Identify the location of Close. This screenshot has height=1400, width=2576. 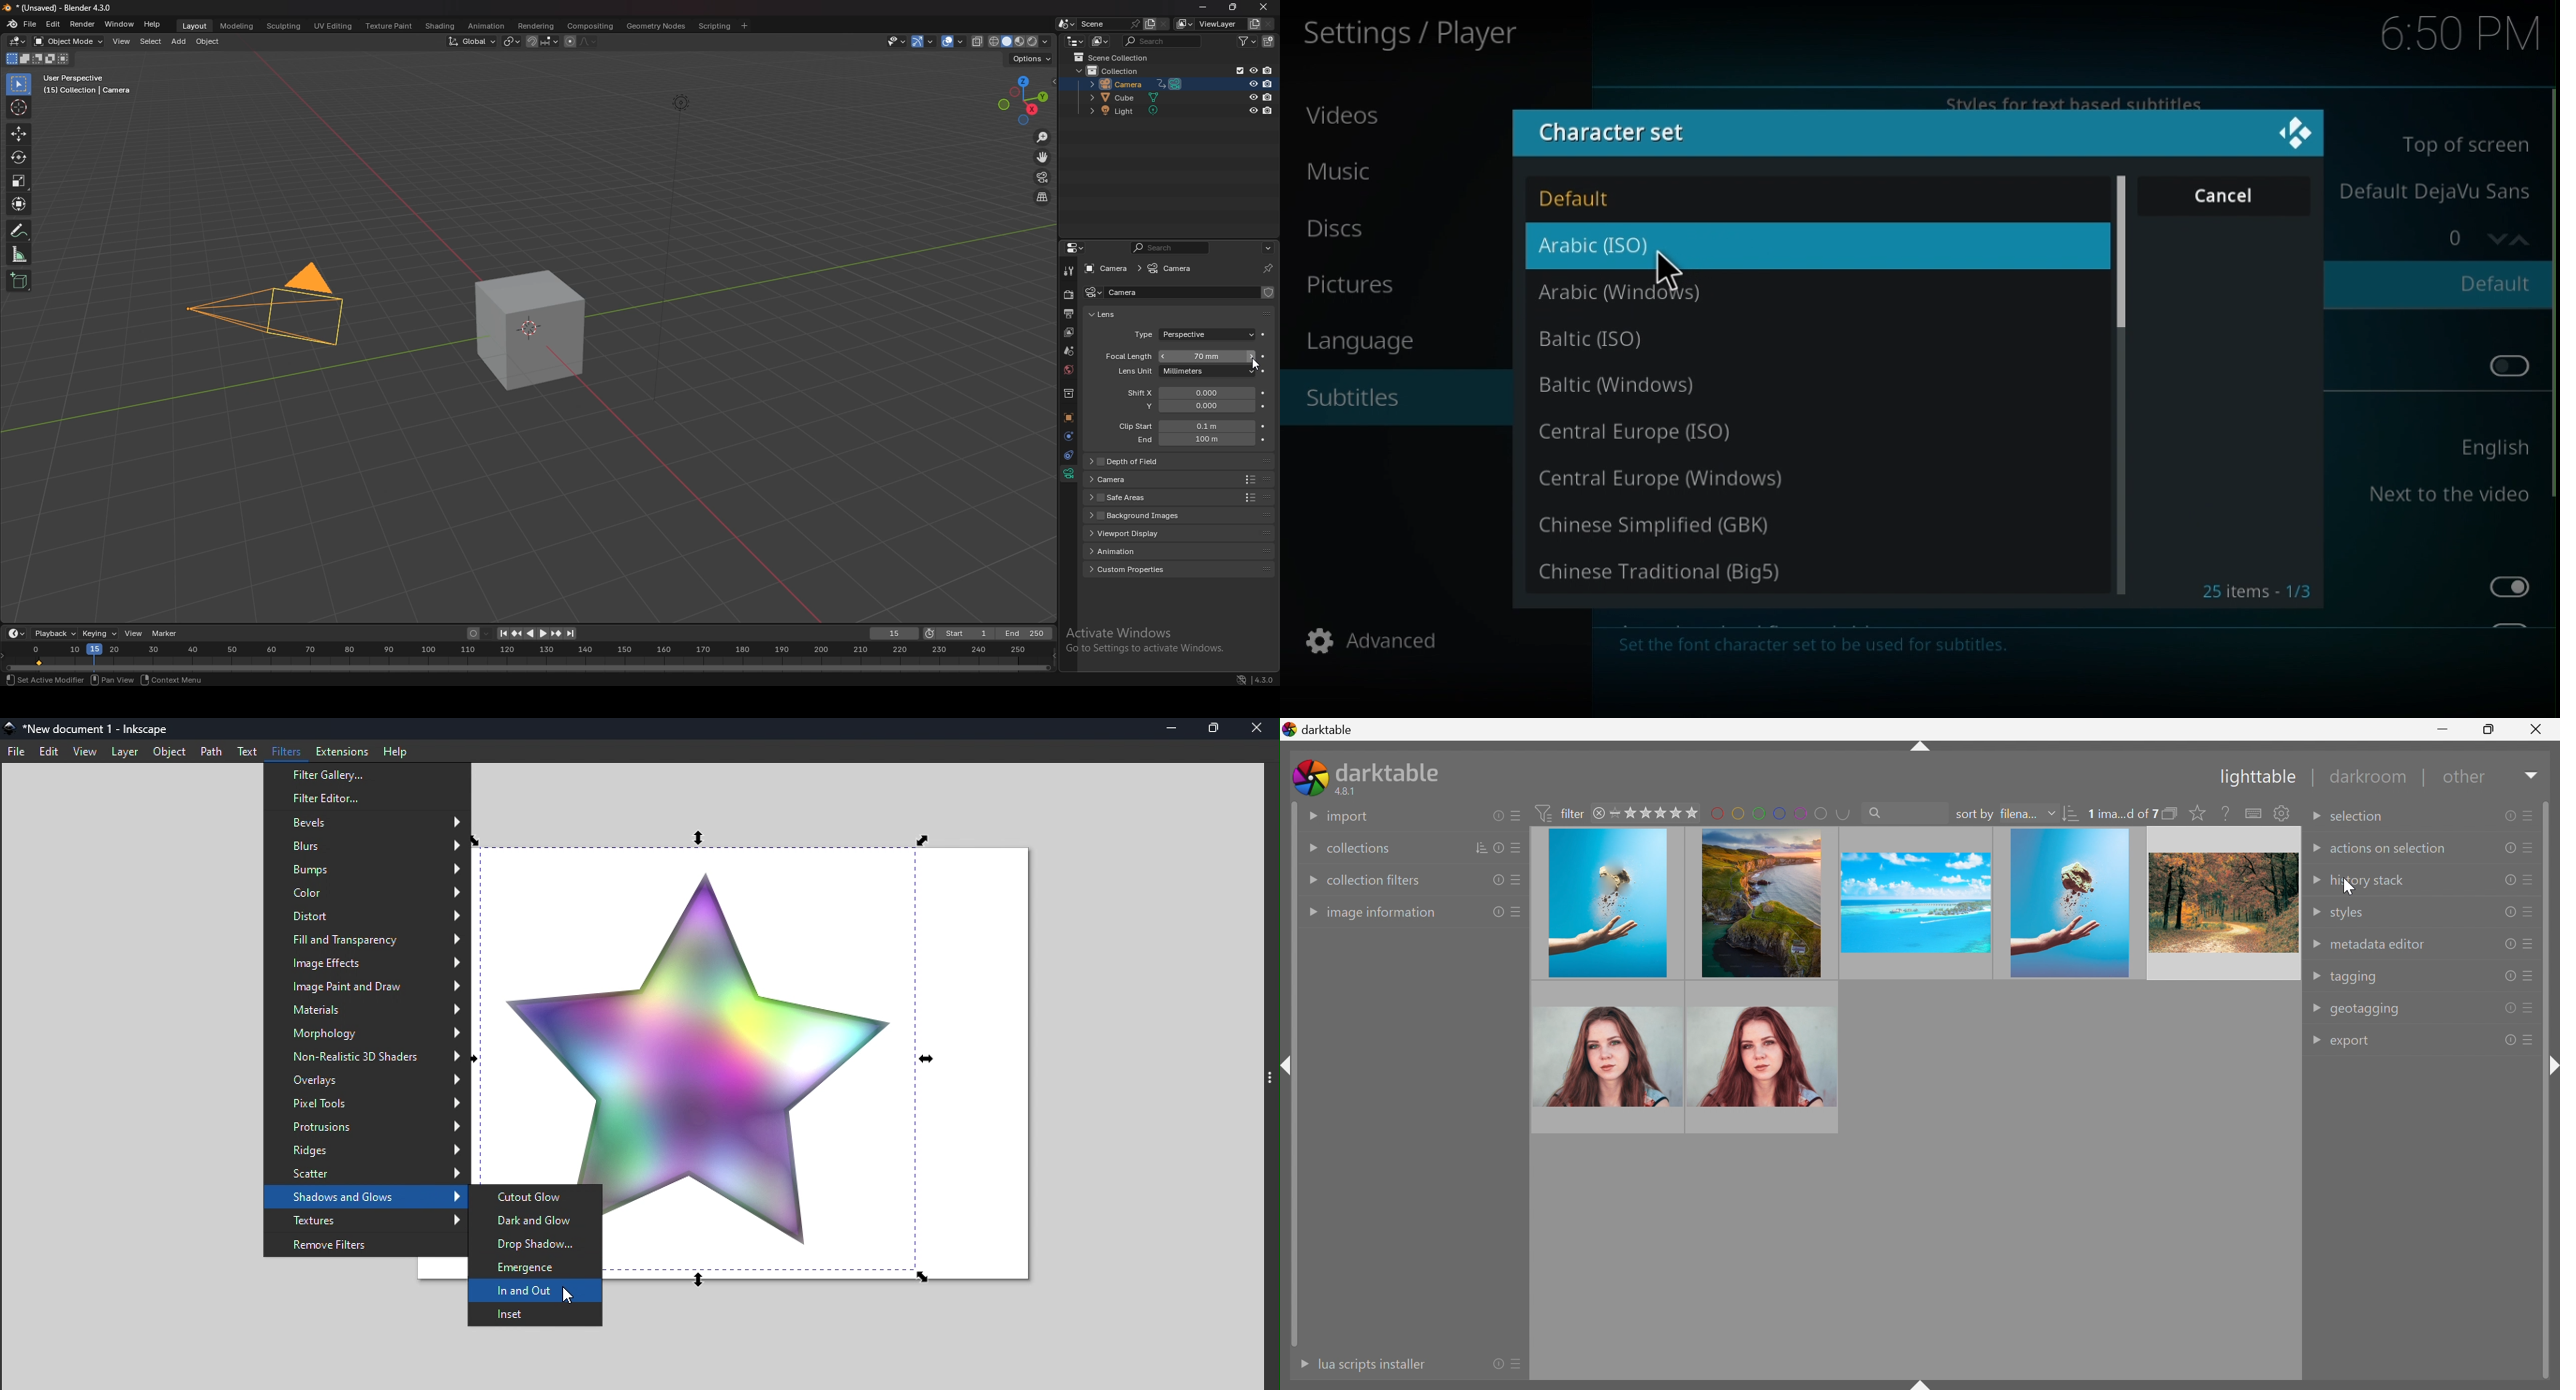
(1261, 7).